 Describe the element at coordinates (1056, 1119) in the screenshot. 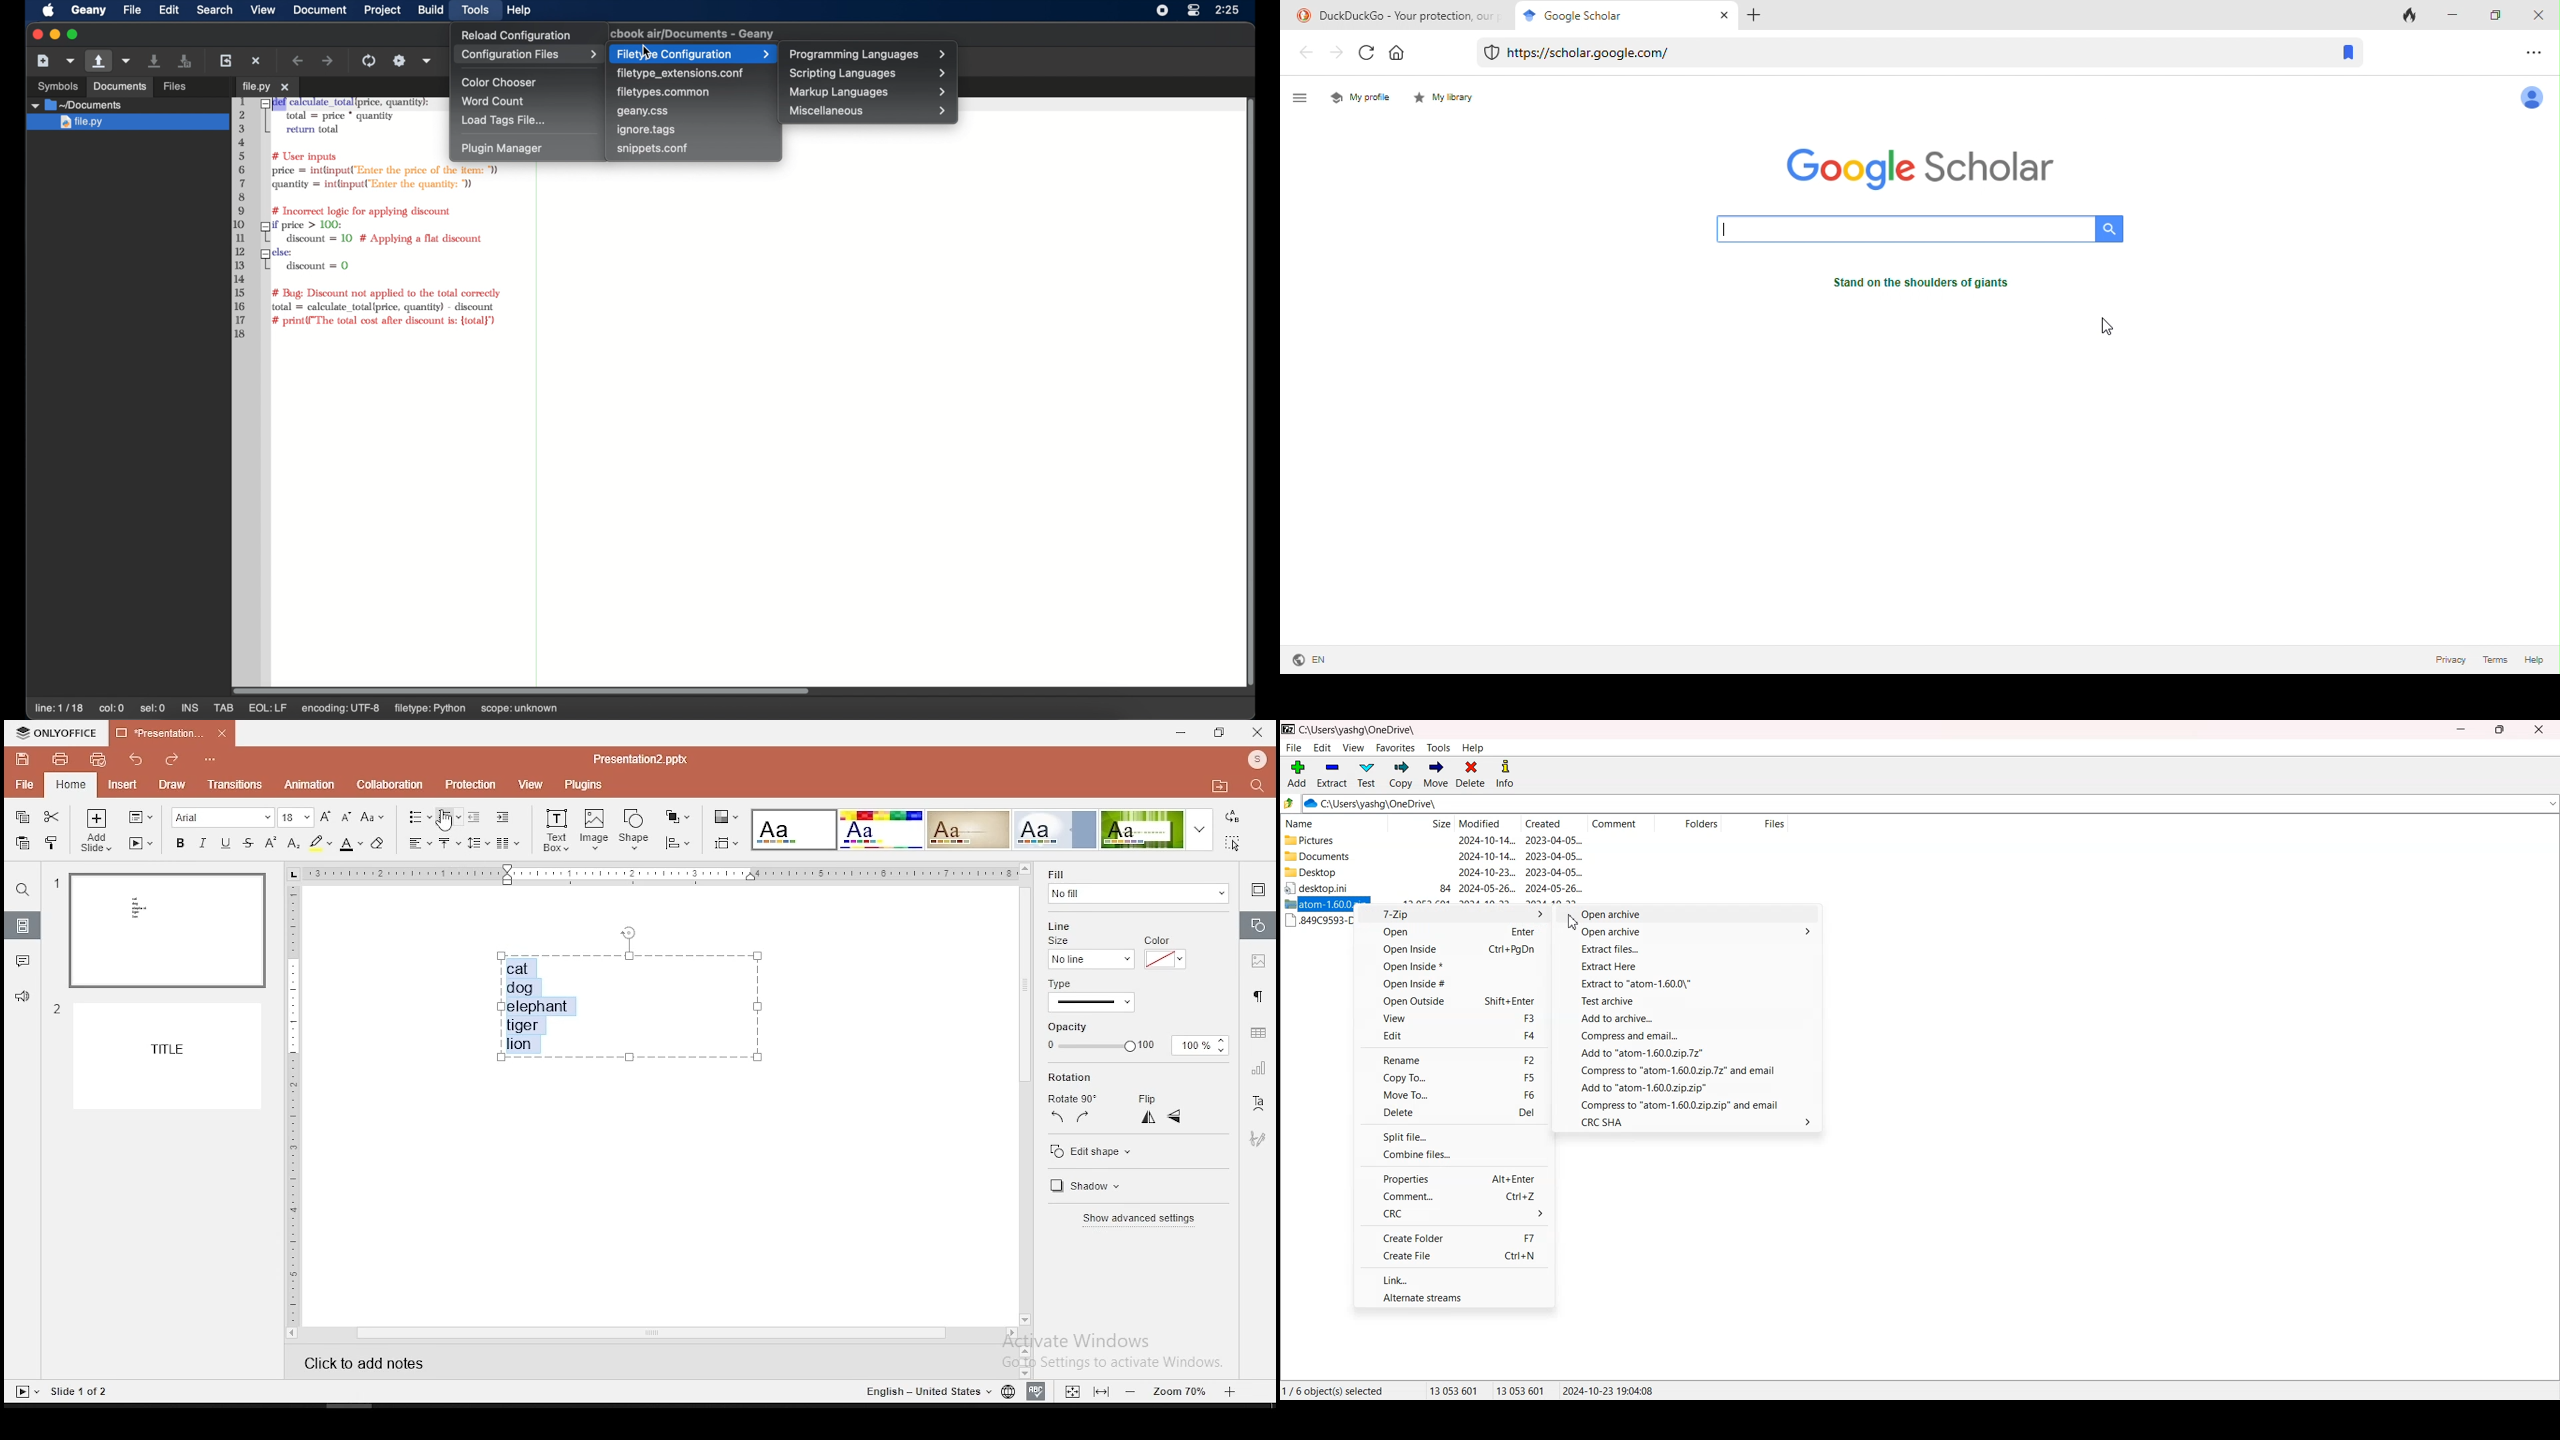

I see `left` at that location.